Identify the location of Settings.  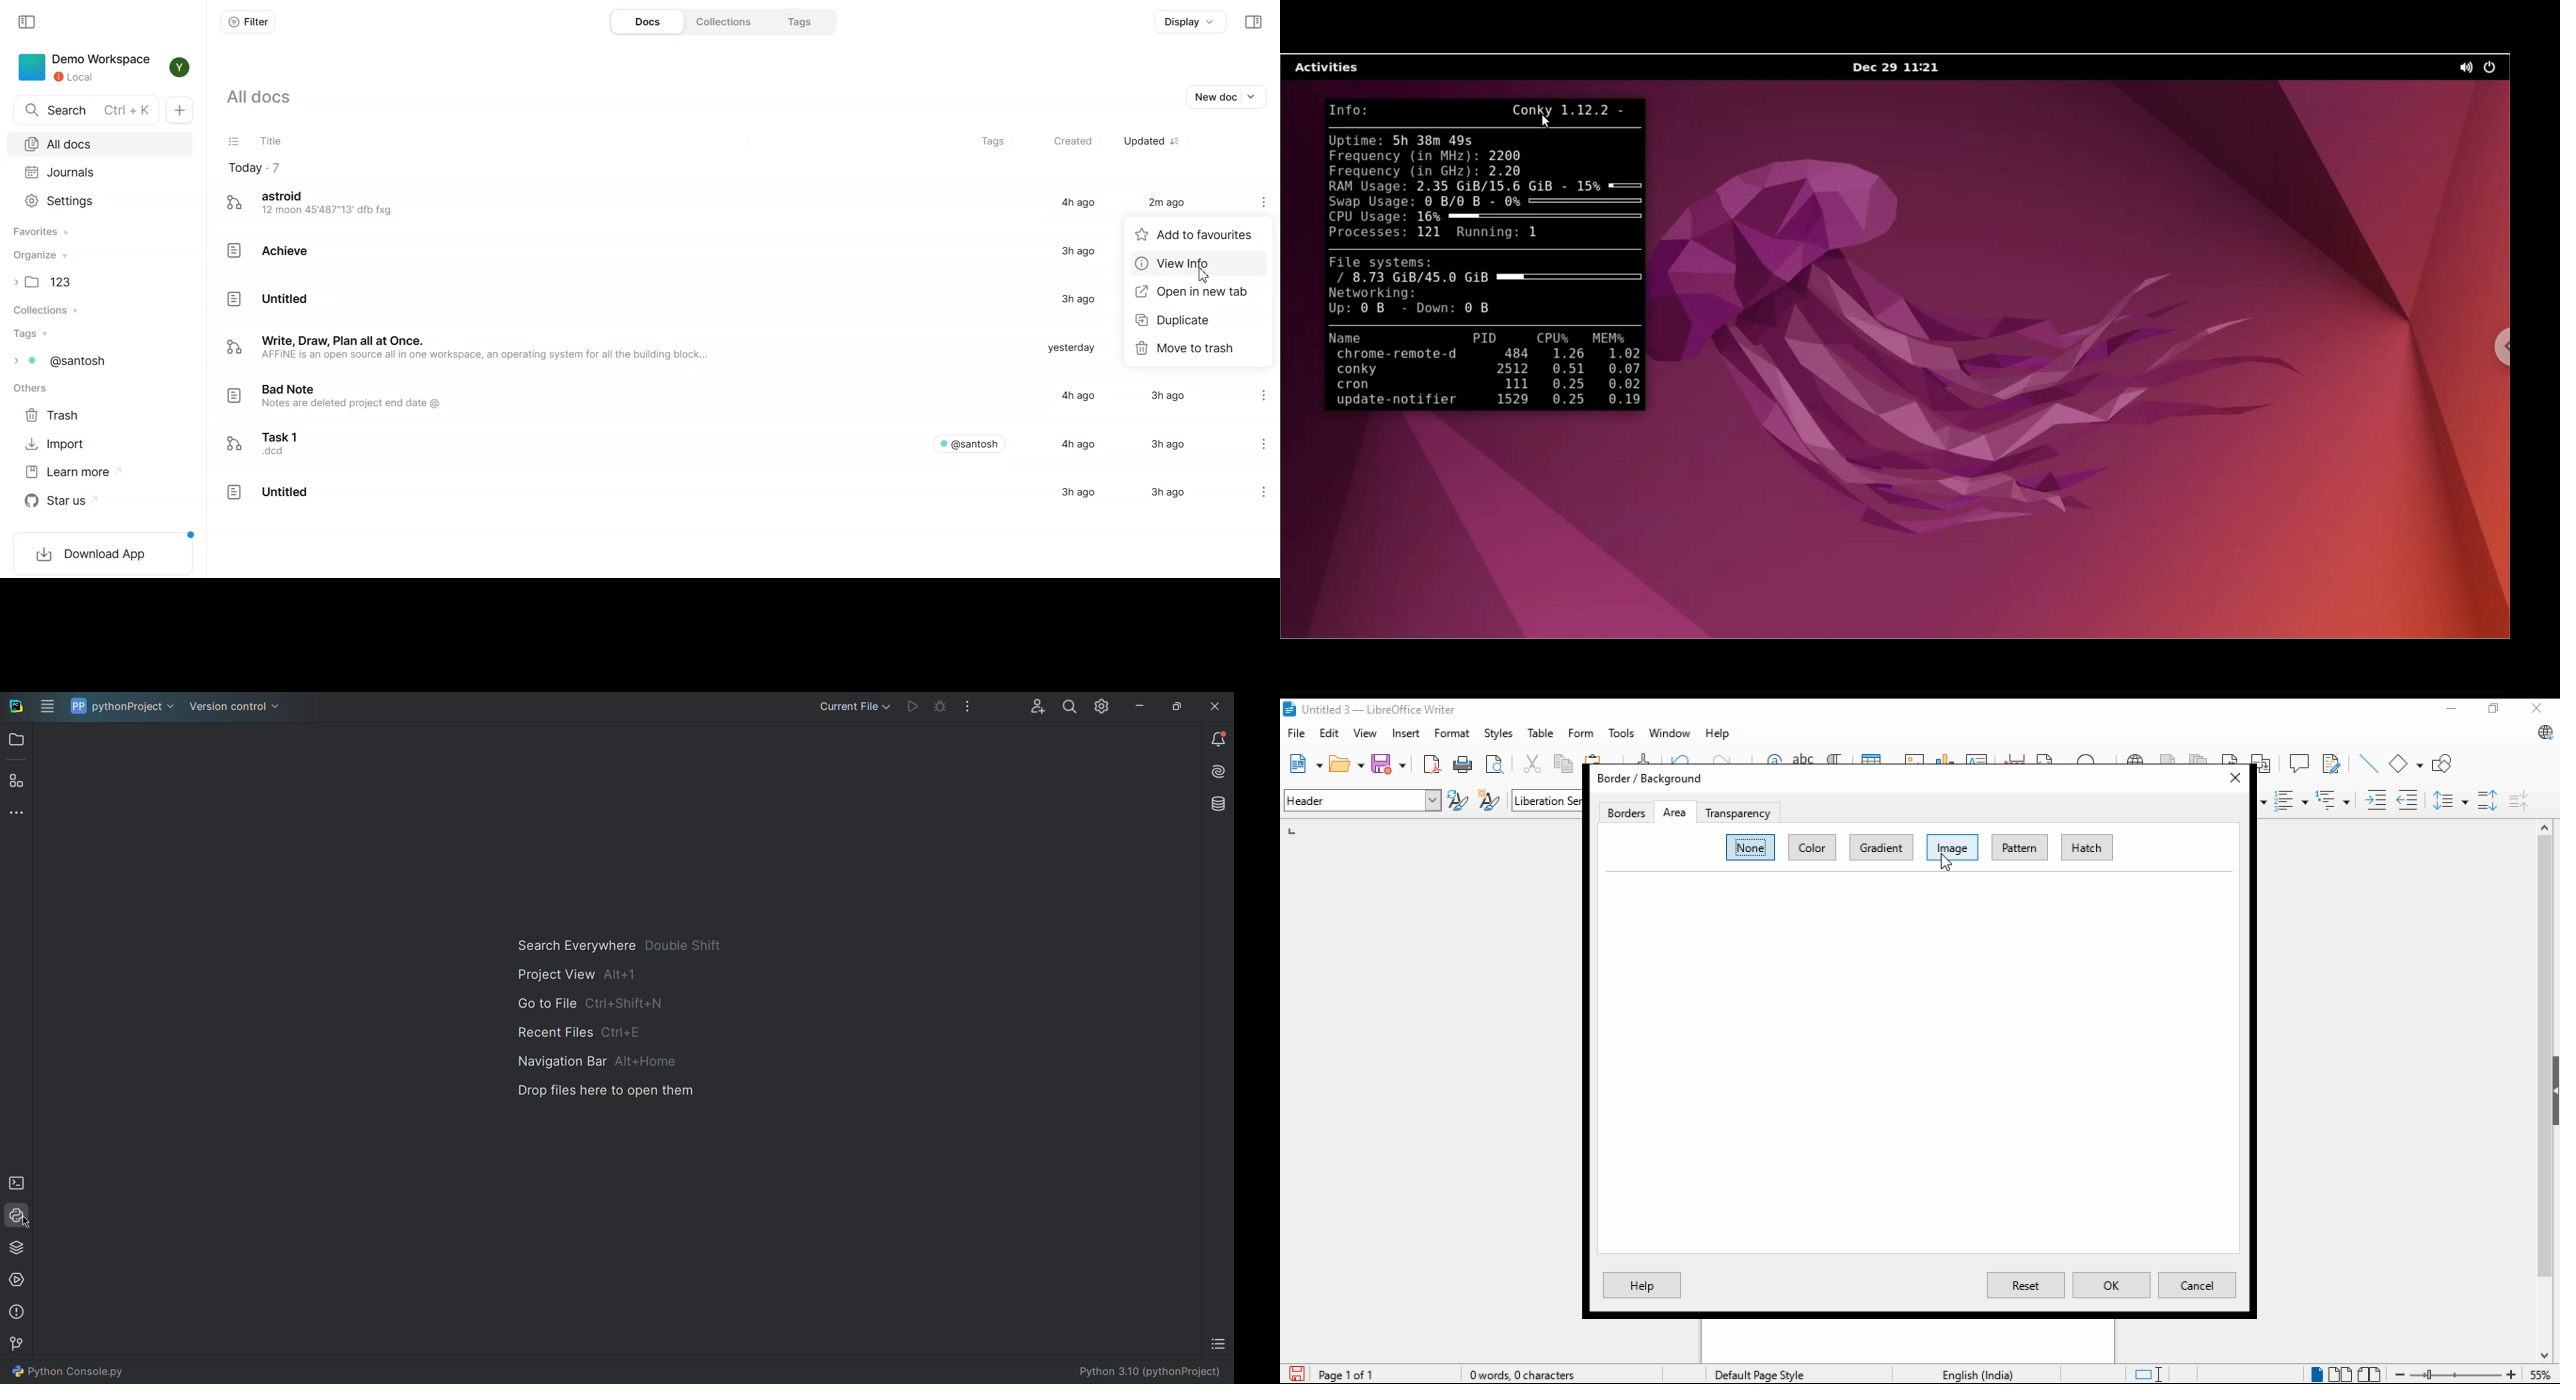
(1251, 397).